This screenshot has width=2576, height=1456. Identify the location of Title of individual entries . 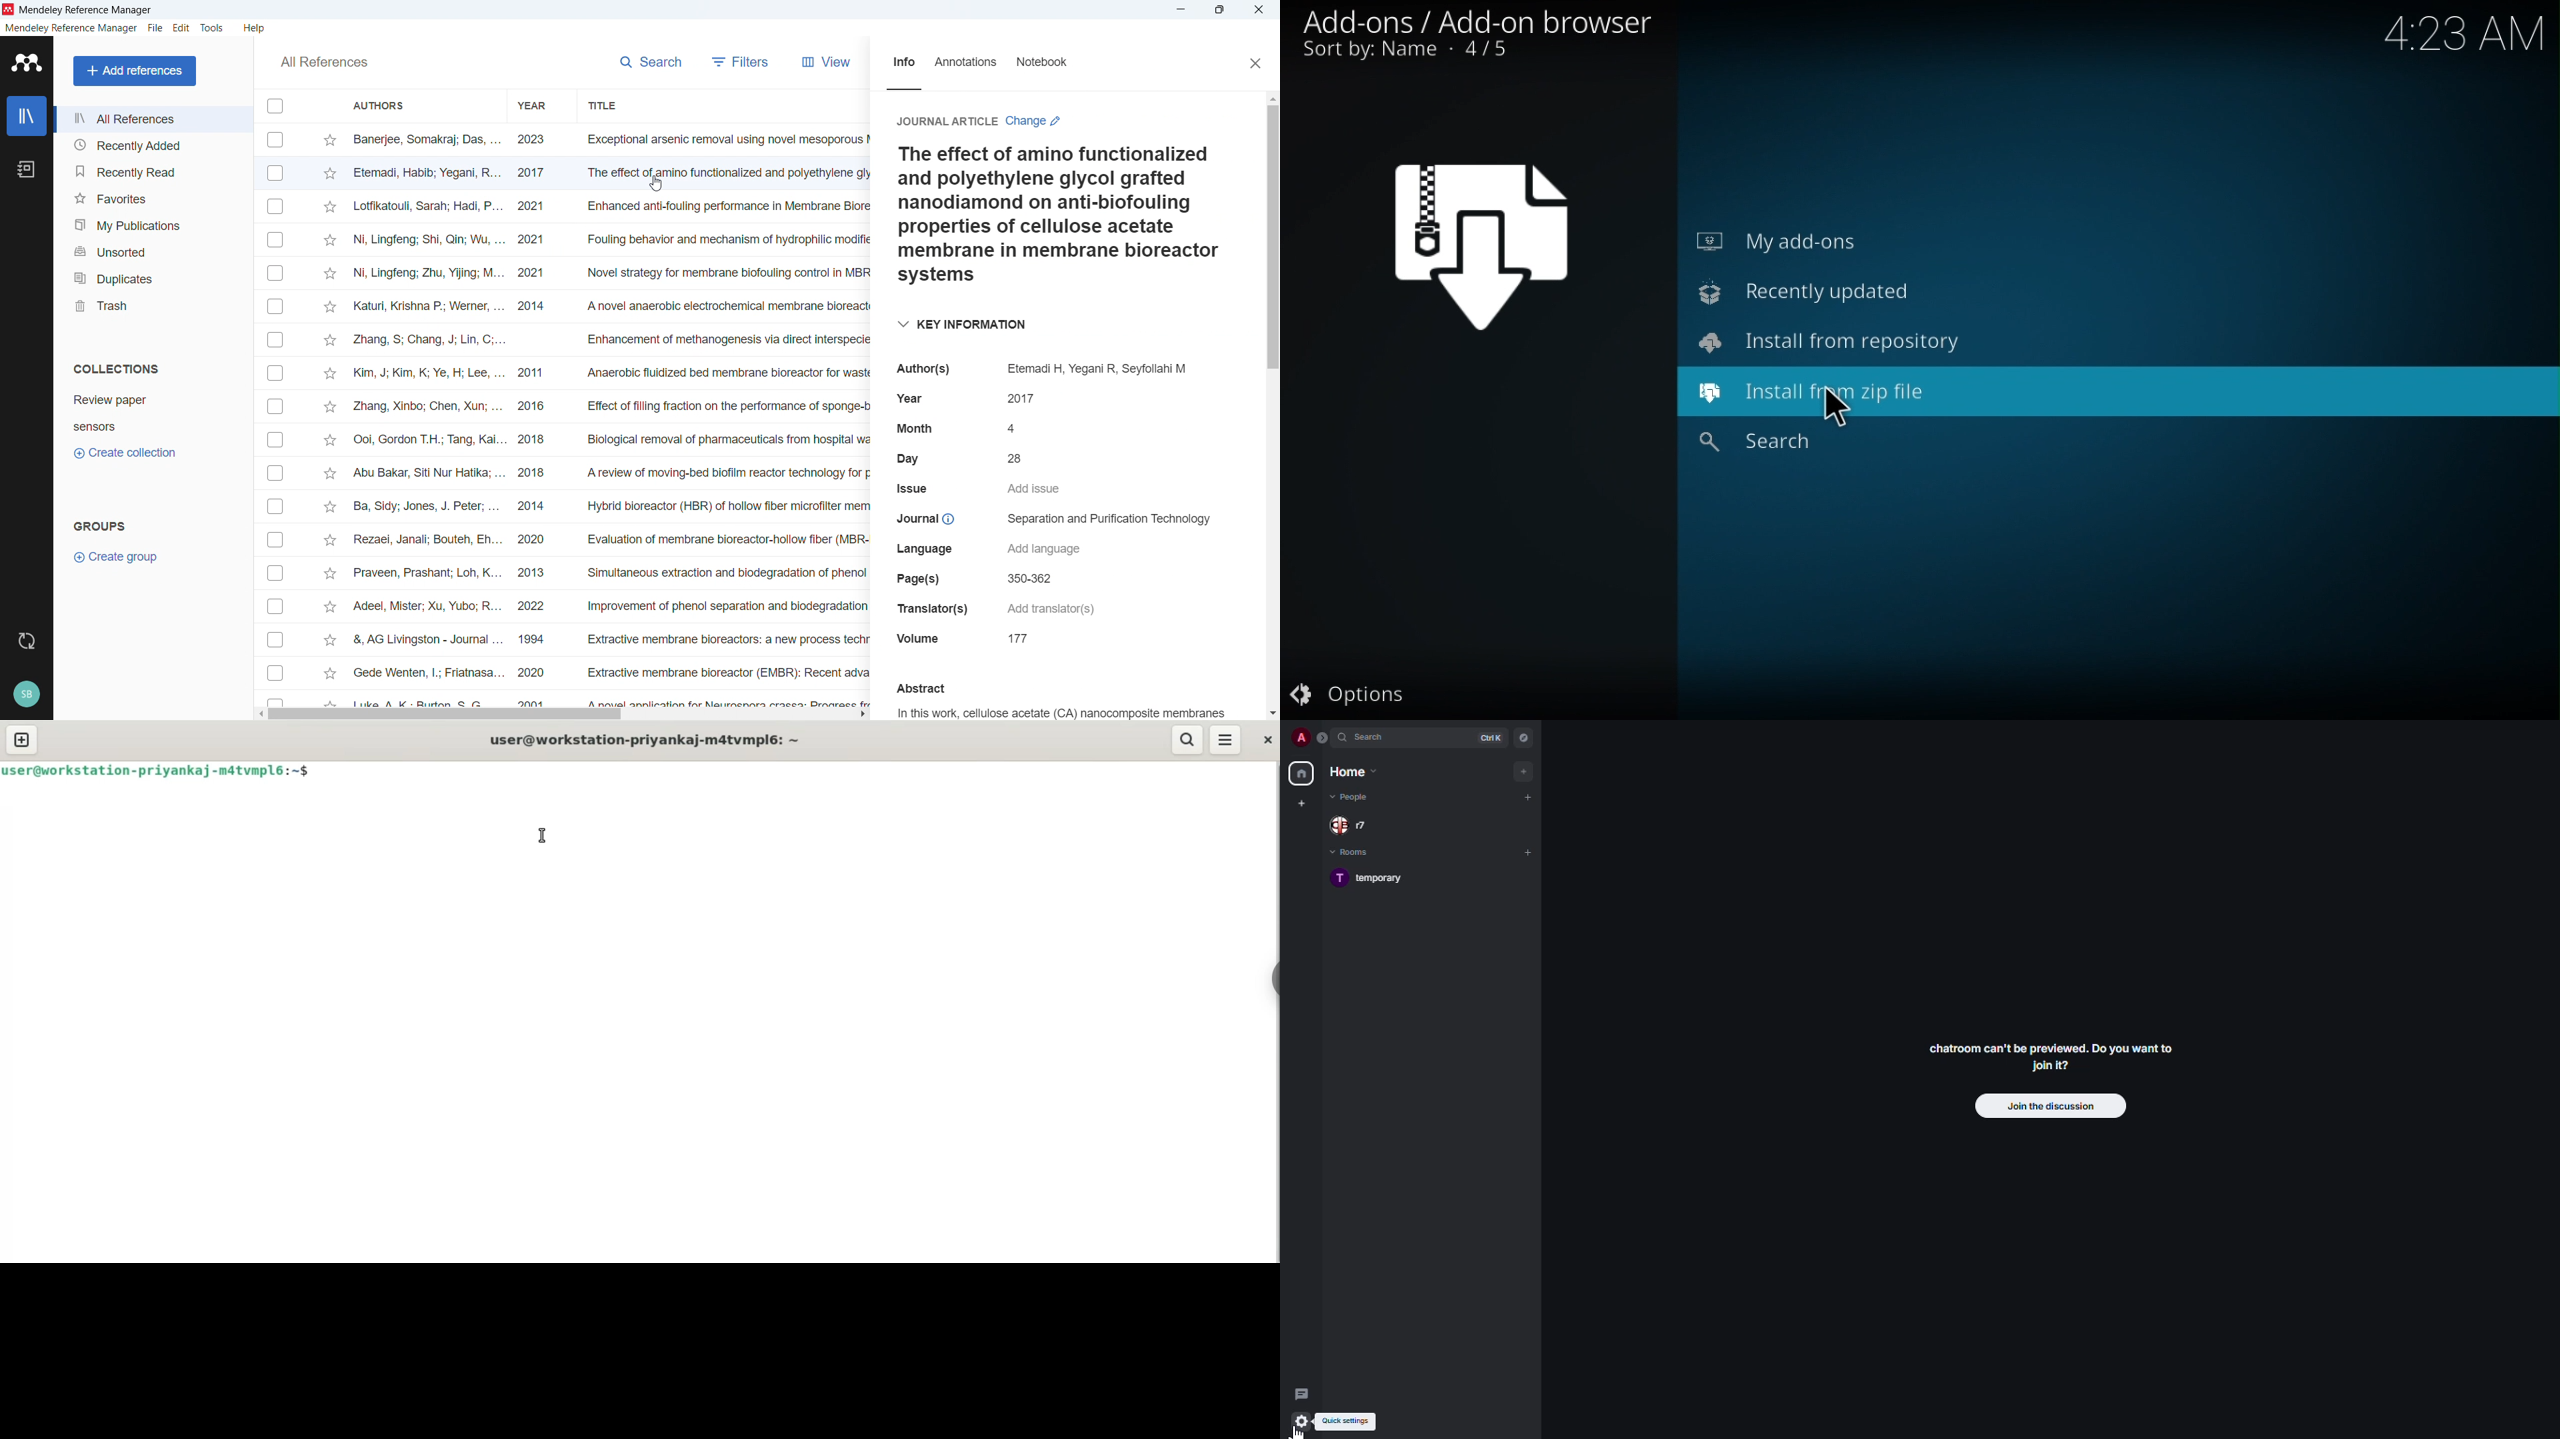
(727, 417).